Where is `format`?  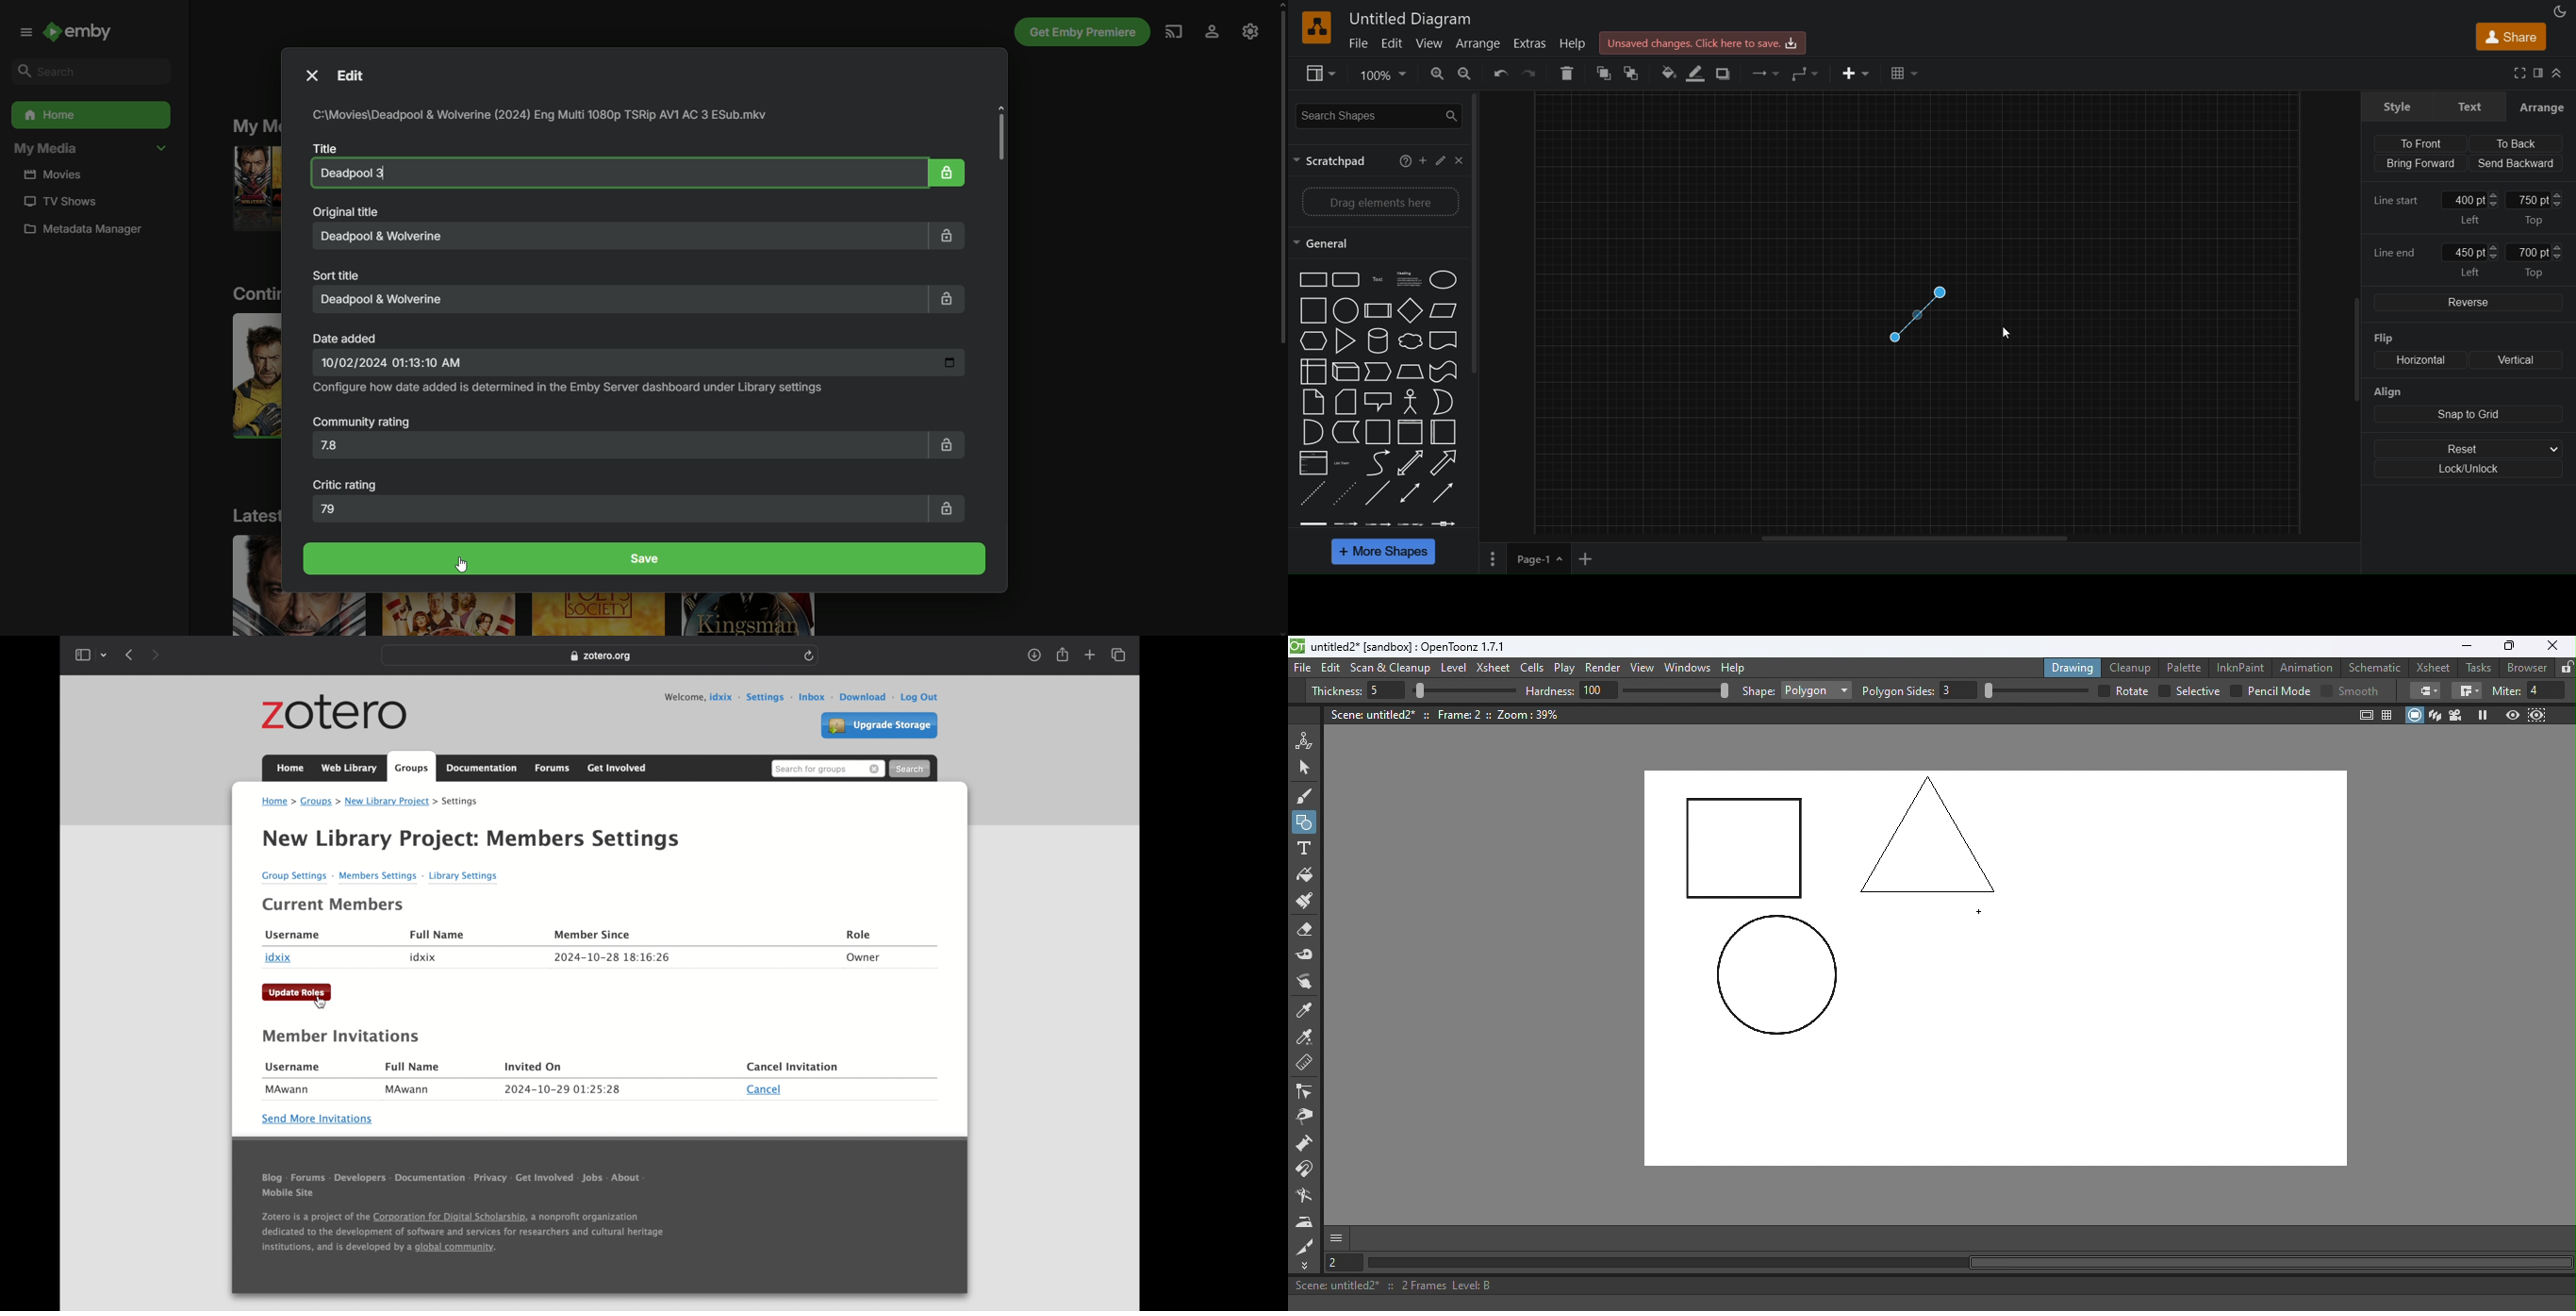
format is located at coordinates (2542, 73).